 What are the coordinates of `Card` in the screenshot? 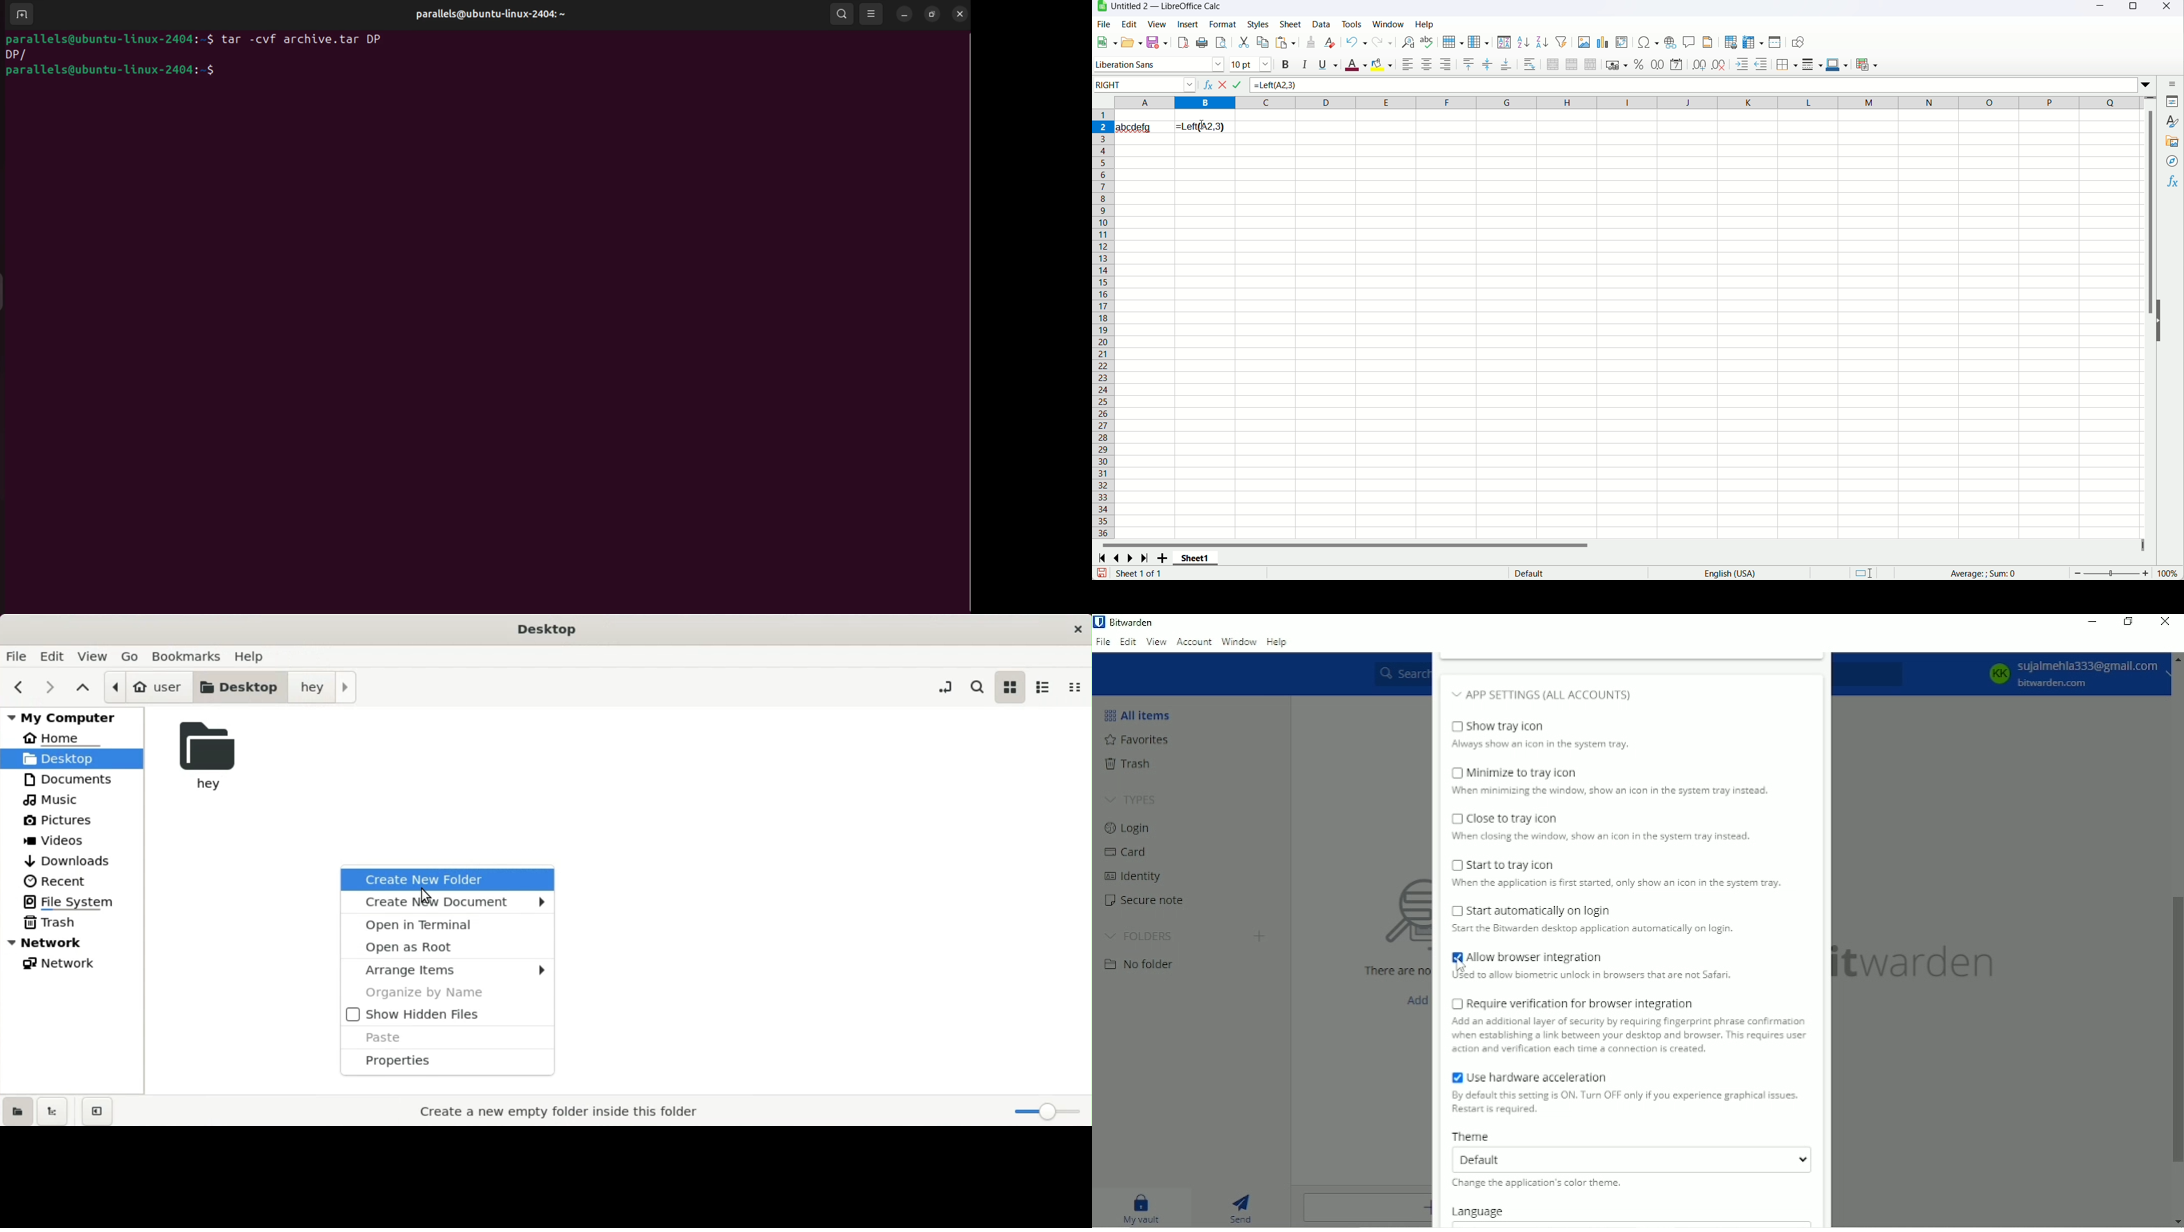 It's located at (1127, 852).